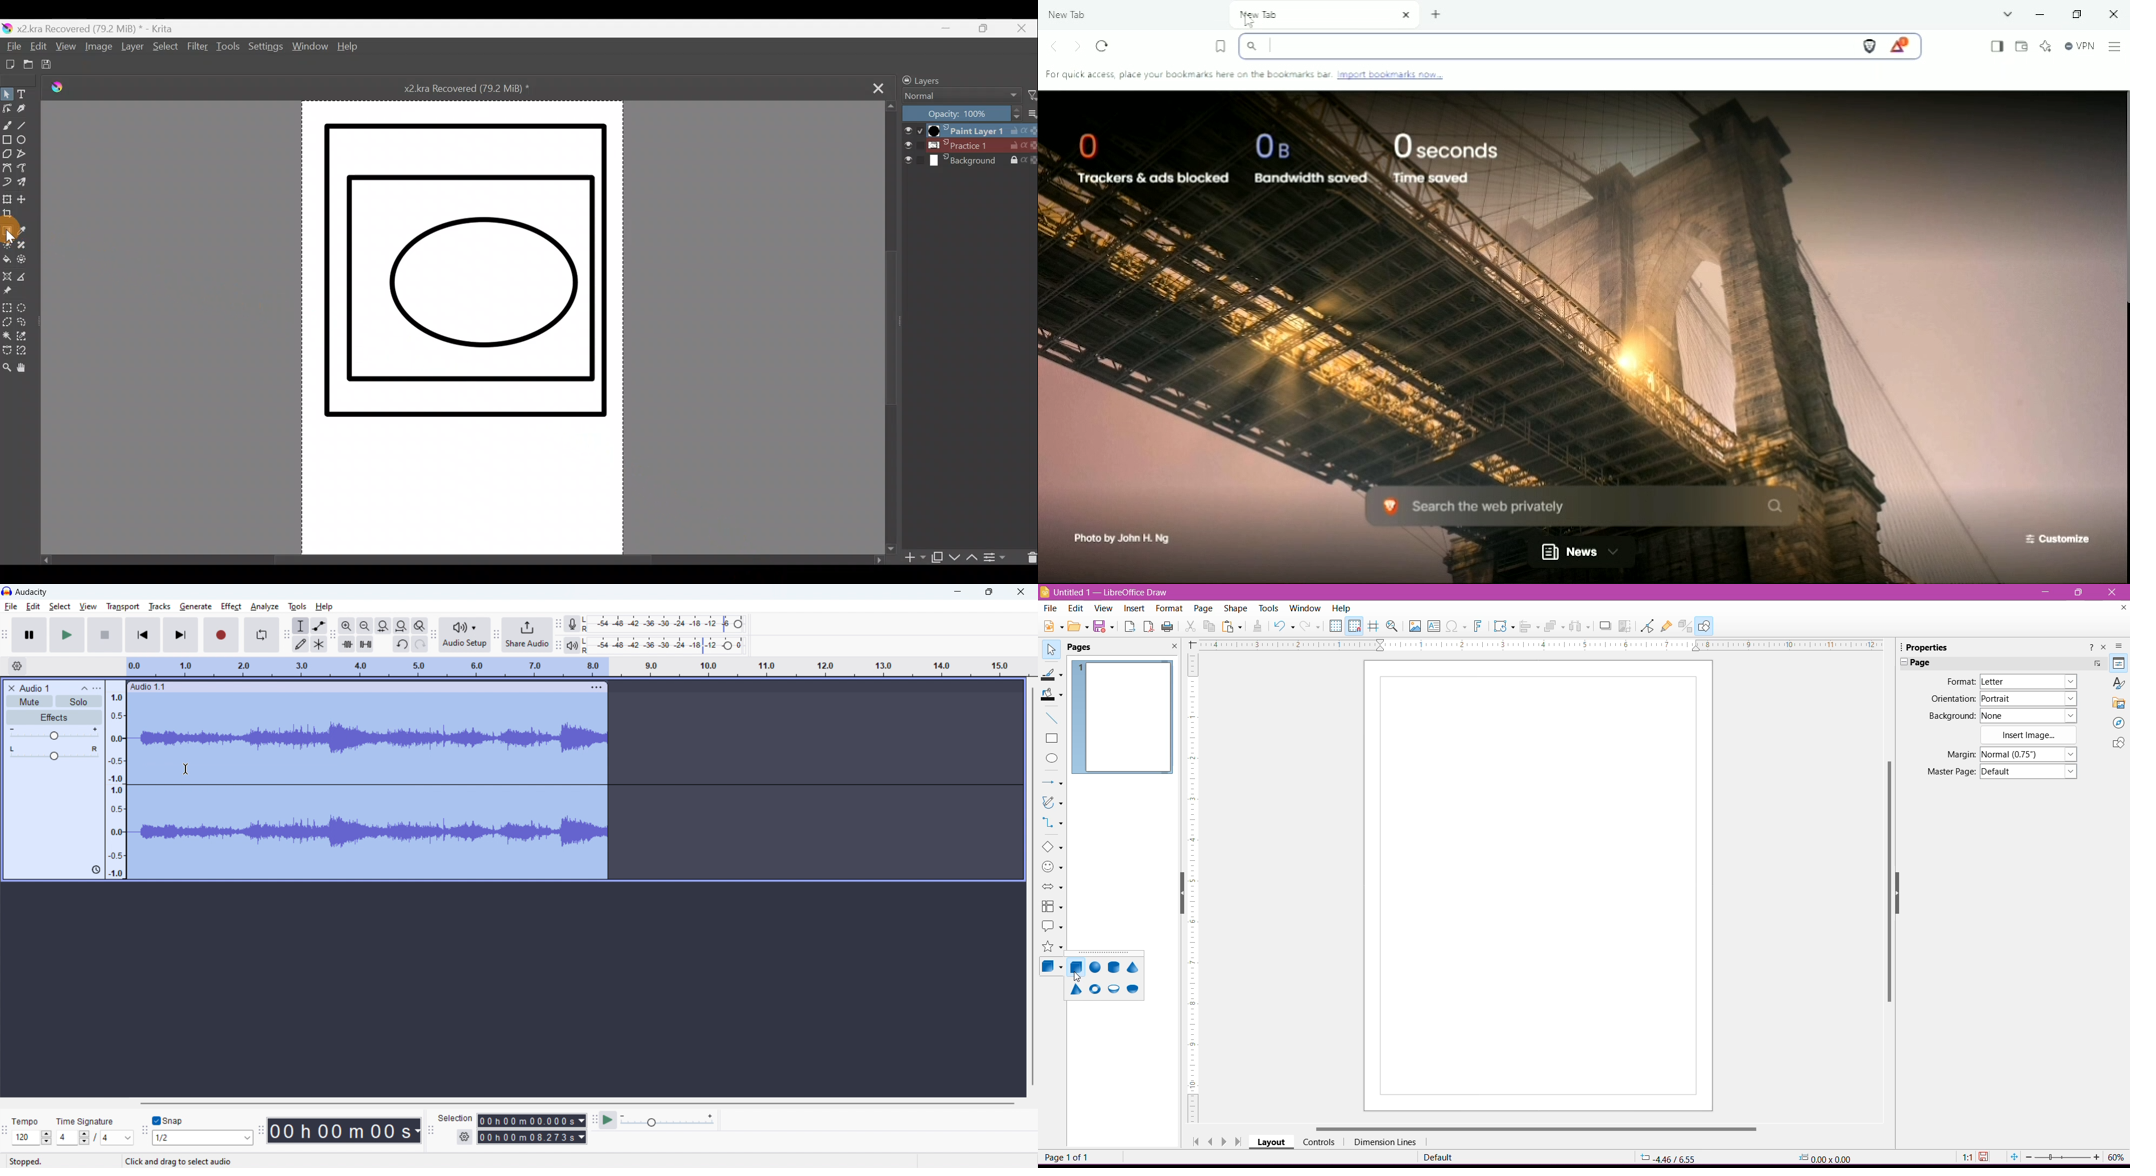 This screenshot has width=2156, height=1176. What do you see at coordinates (1123, 718) in the screenshot?
I see `Page 1` at bounding box center [1123, 718].